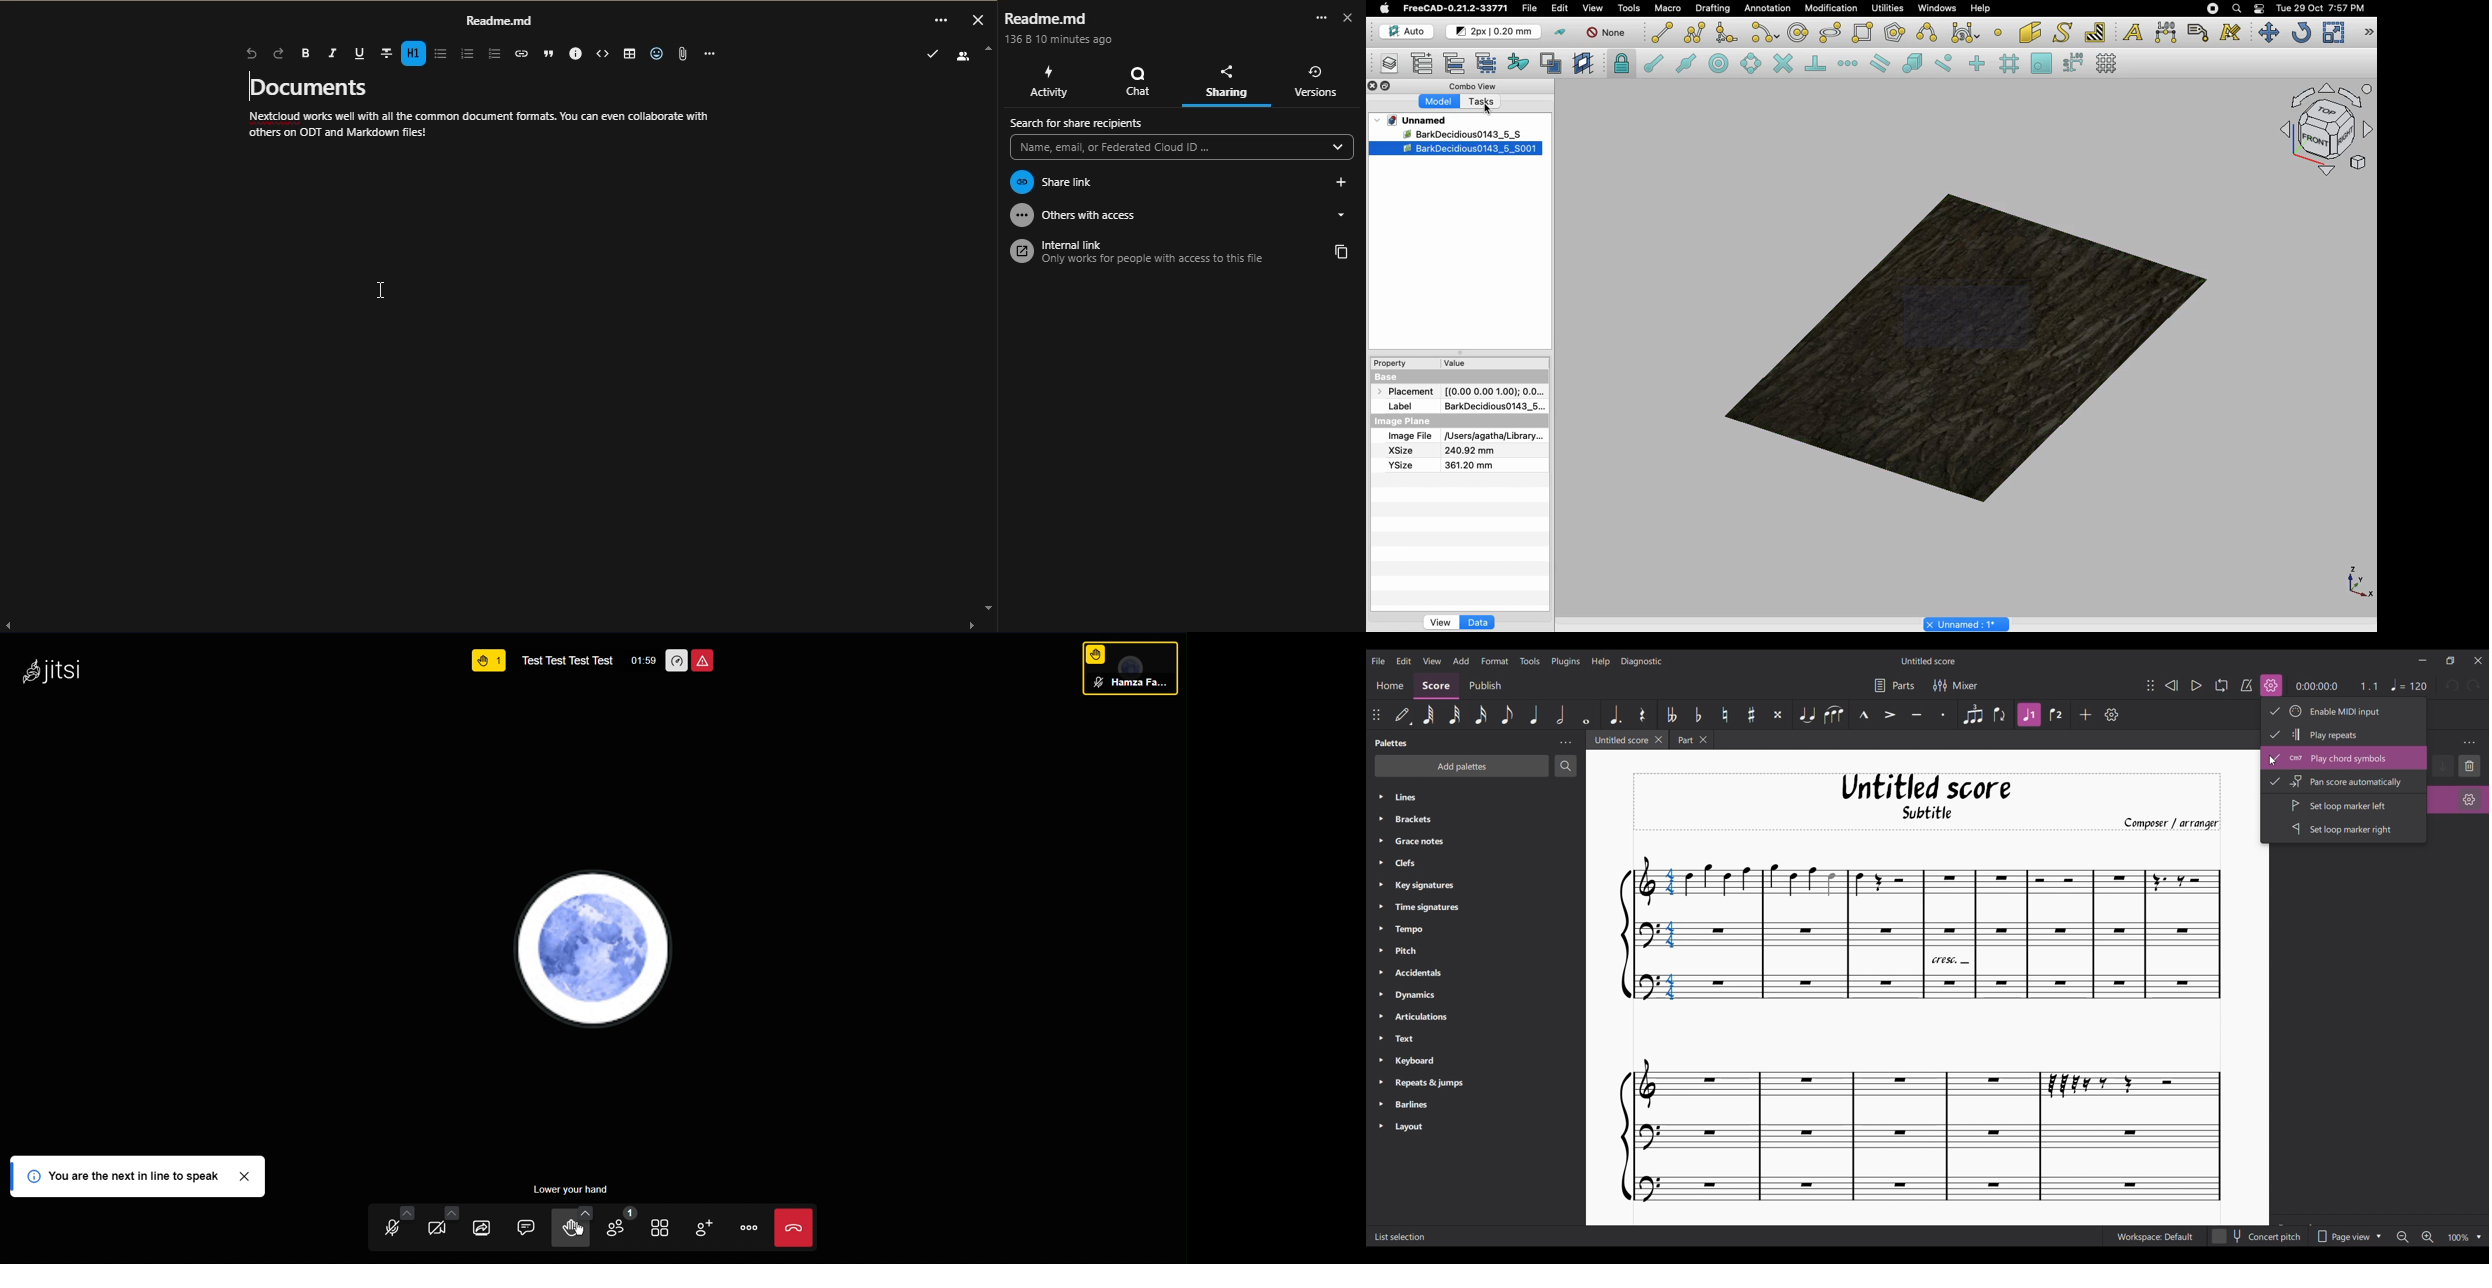  What do you see at coordinates (2428, 1237) in the screenshot?
I see `Zoom in` at bounding box center [2428, 1237].